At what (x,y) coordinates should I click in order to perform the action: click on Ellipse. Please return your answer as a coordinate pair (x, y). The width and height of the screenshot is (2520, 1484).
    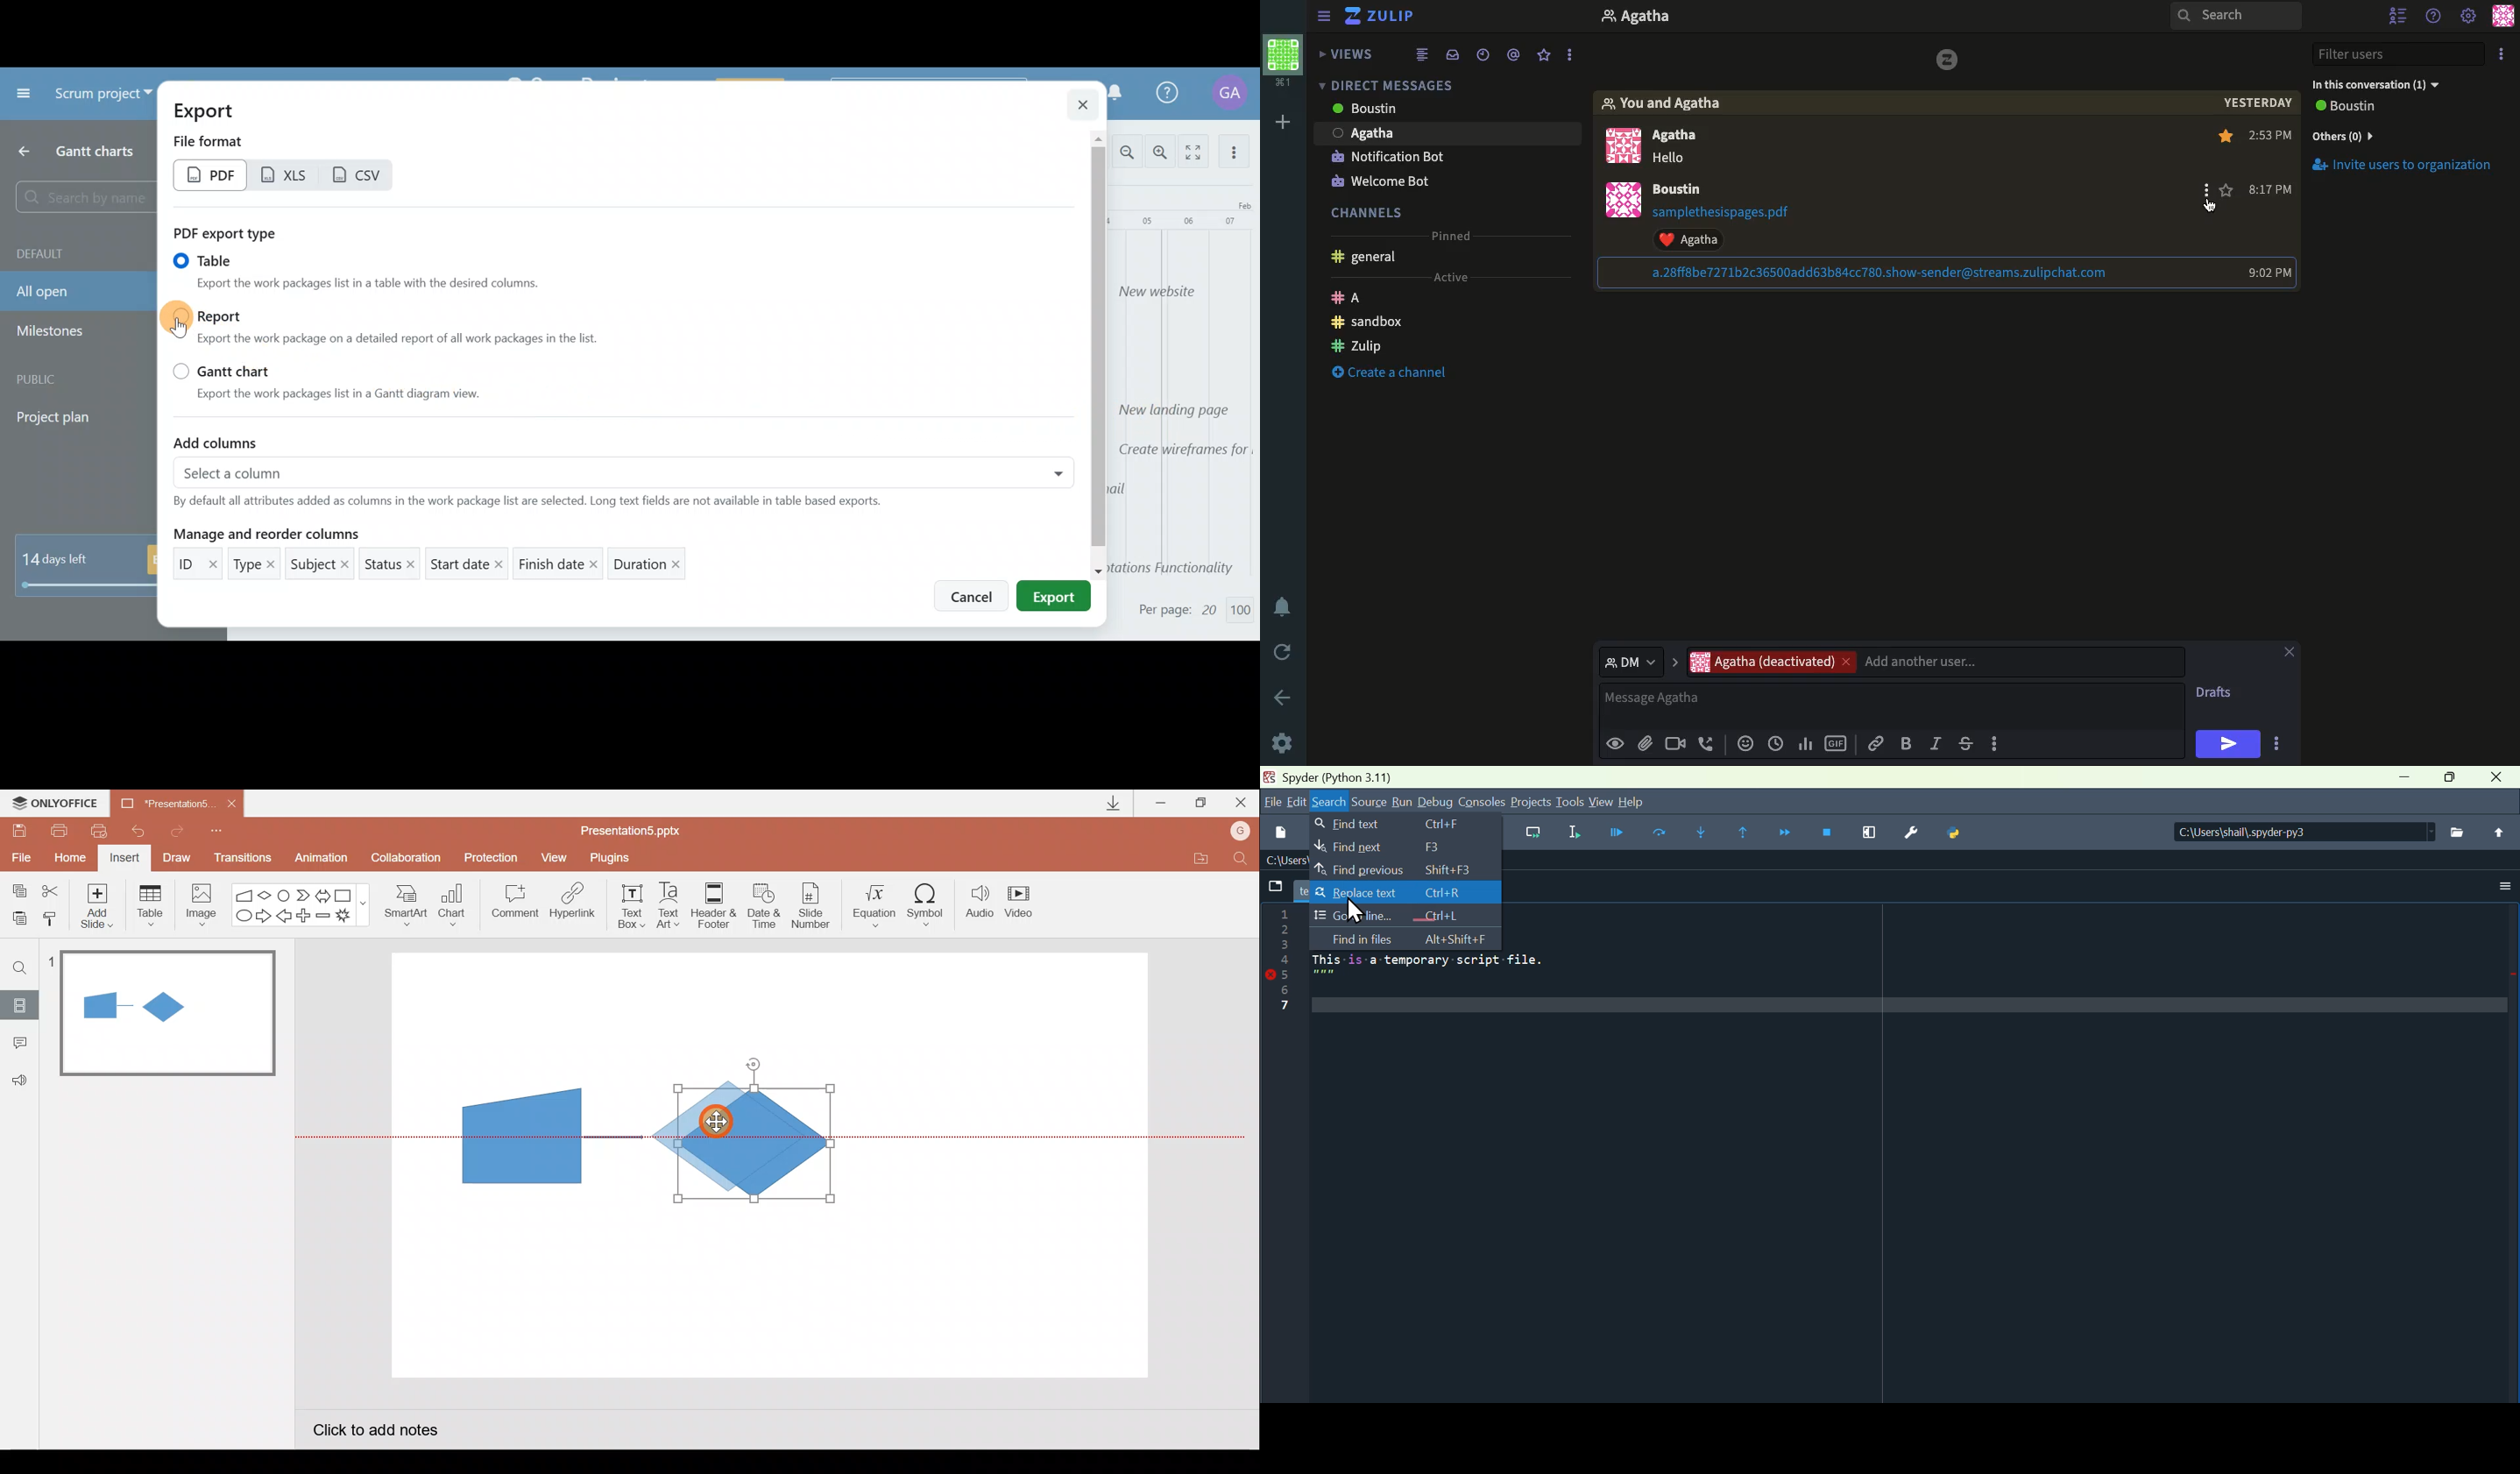
    Looking at the image, I should click on (241, 916).